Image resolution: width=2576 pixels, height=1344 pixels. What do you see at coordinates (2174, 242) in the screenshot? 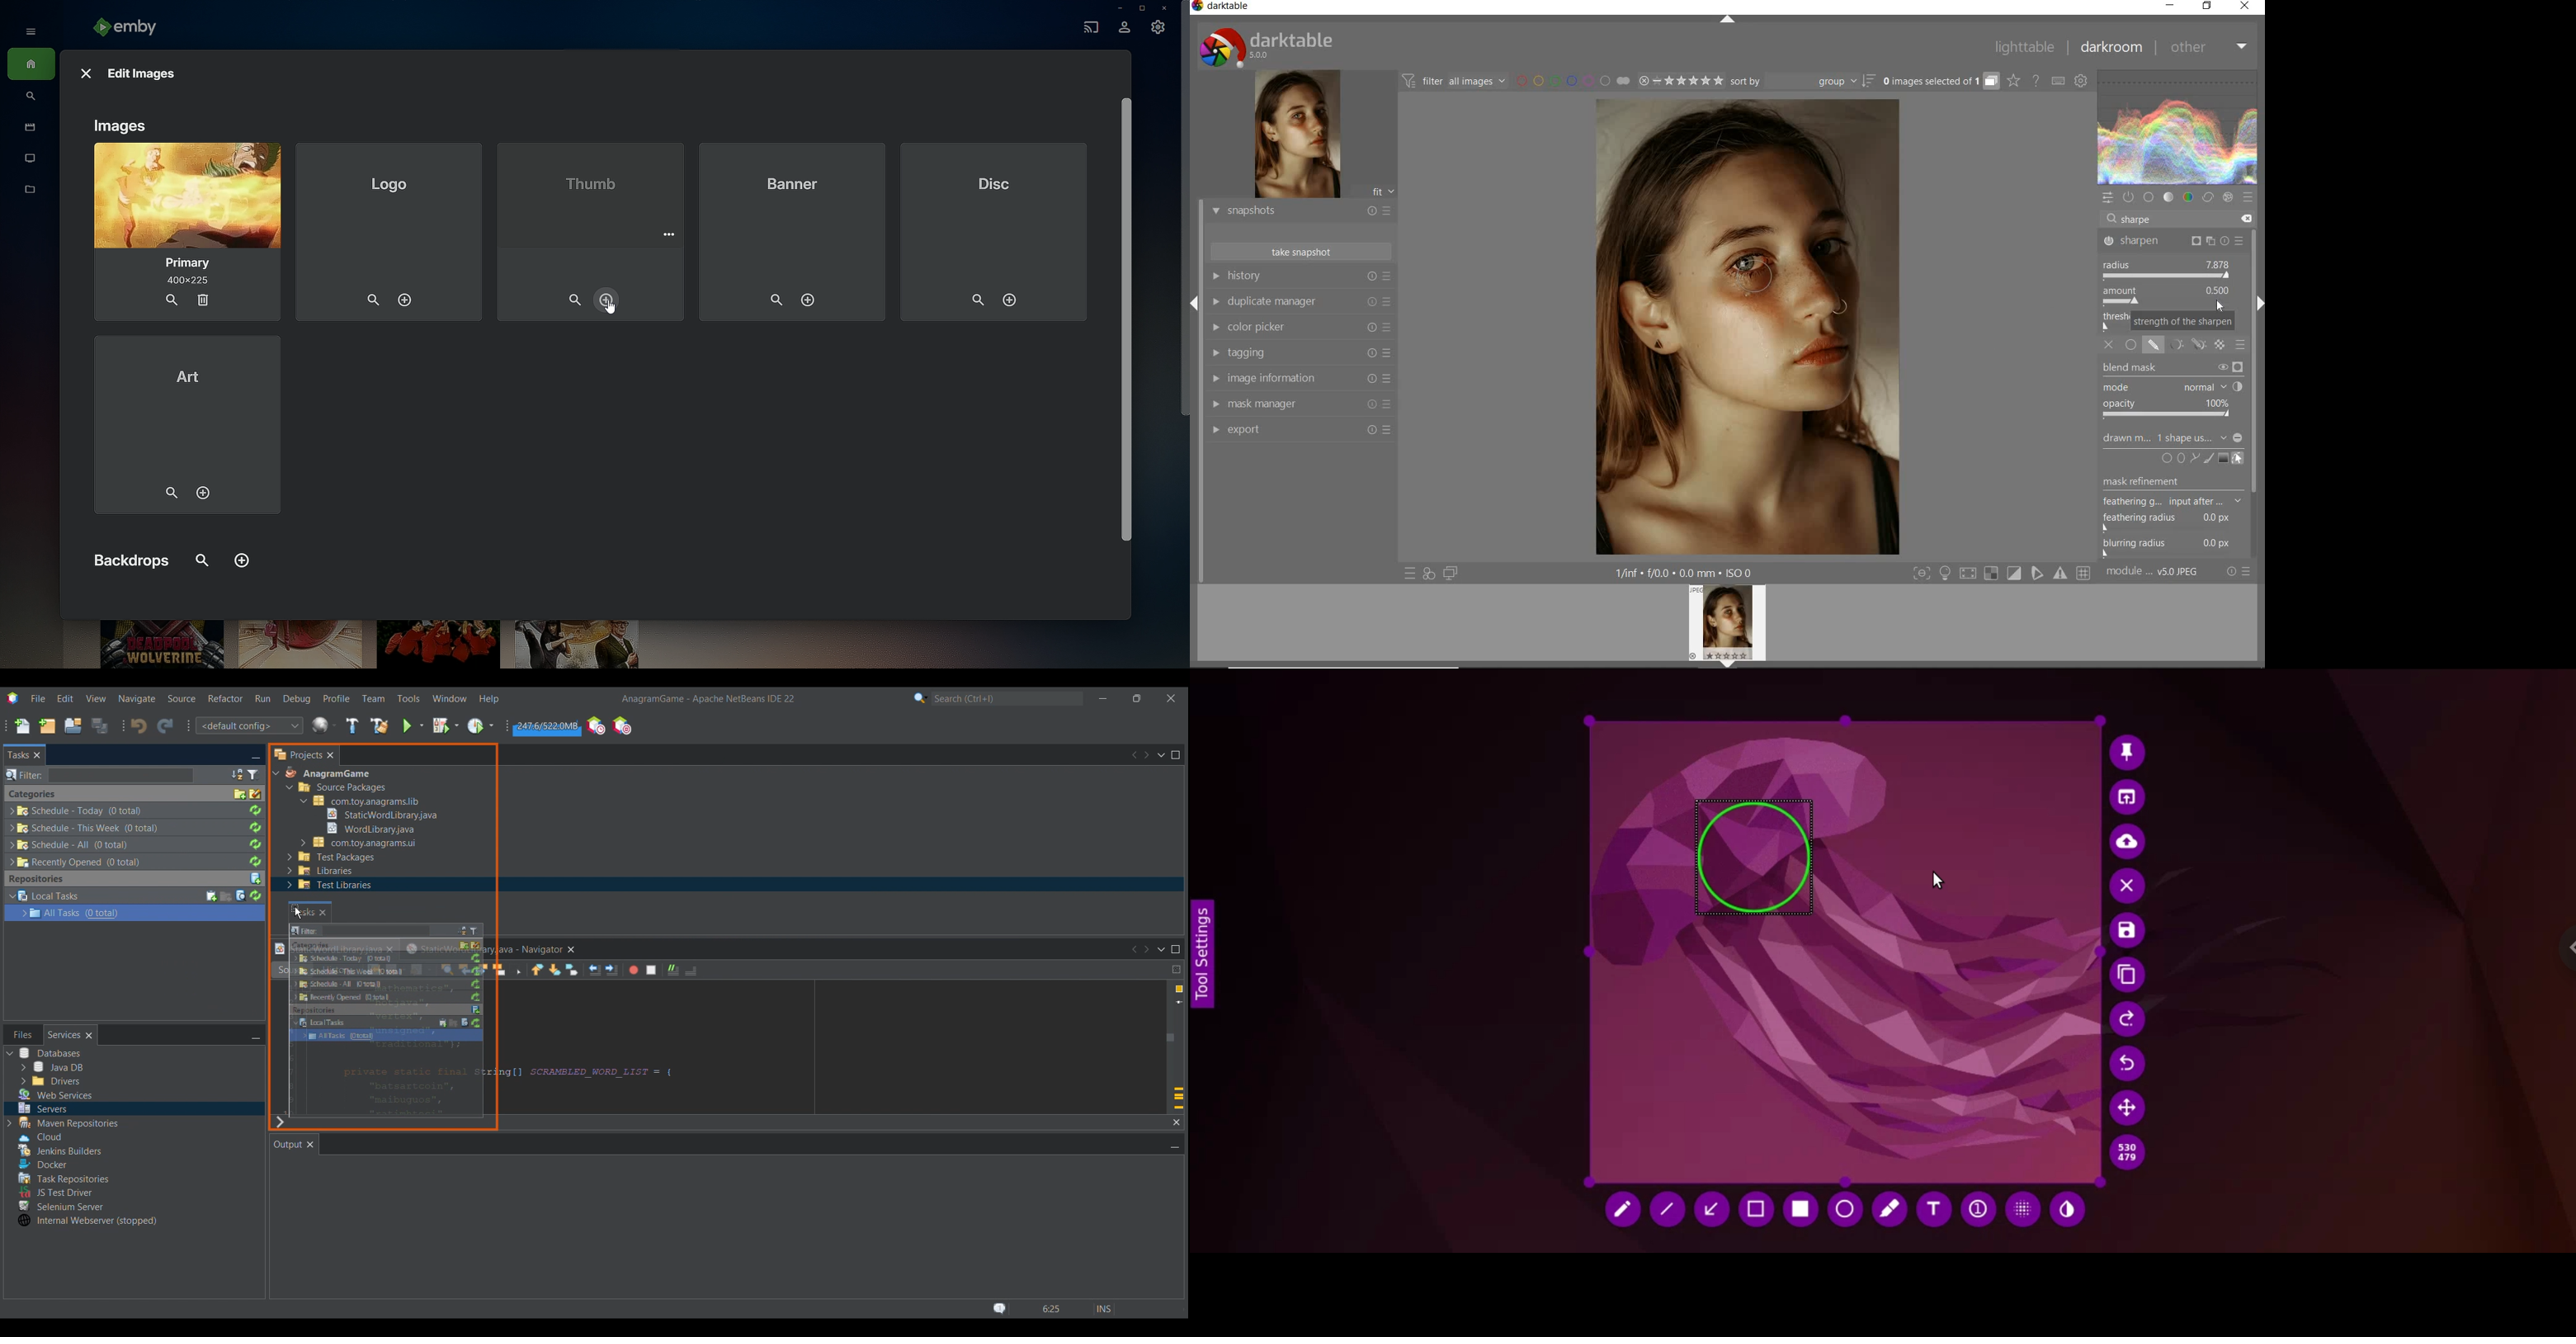
I see `SHARPEN` at bounding box center [2174, 242].